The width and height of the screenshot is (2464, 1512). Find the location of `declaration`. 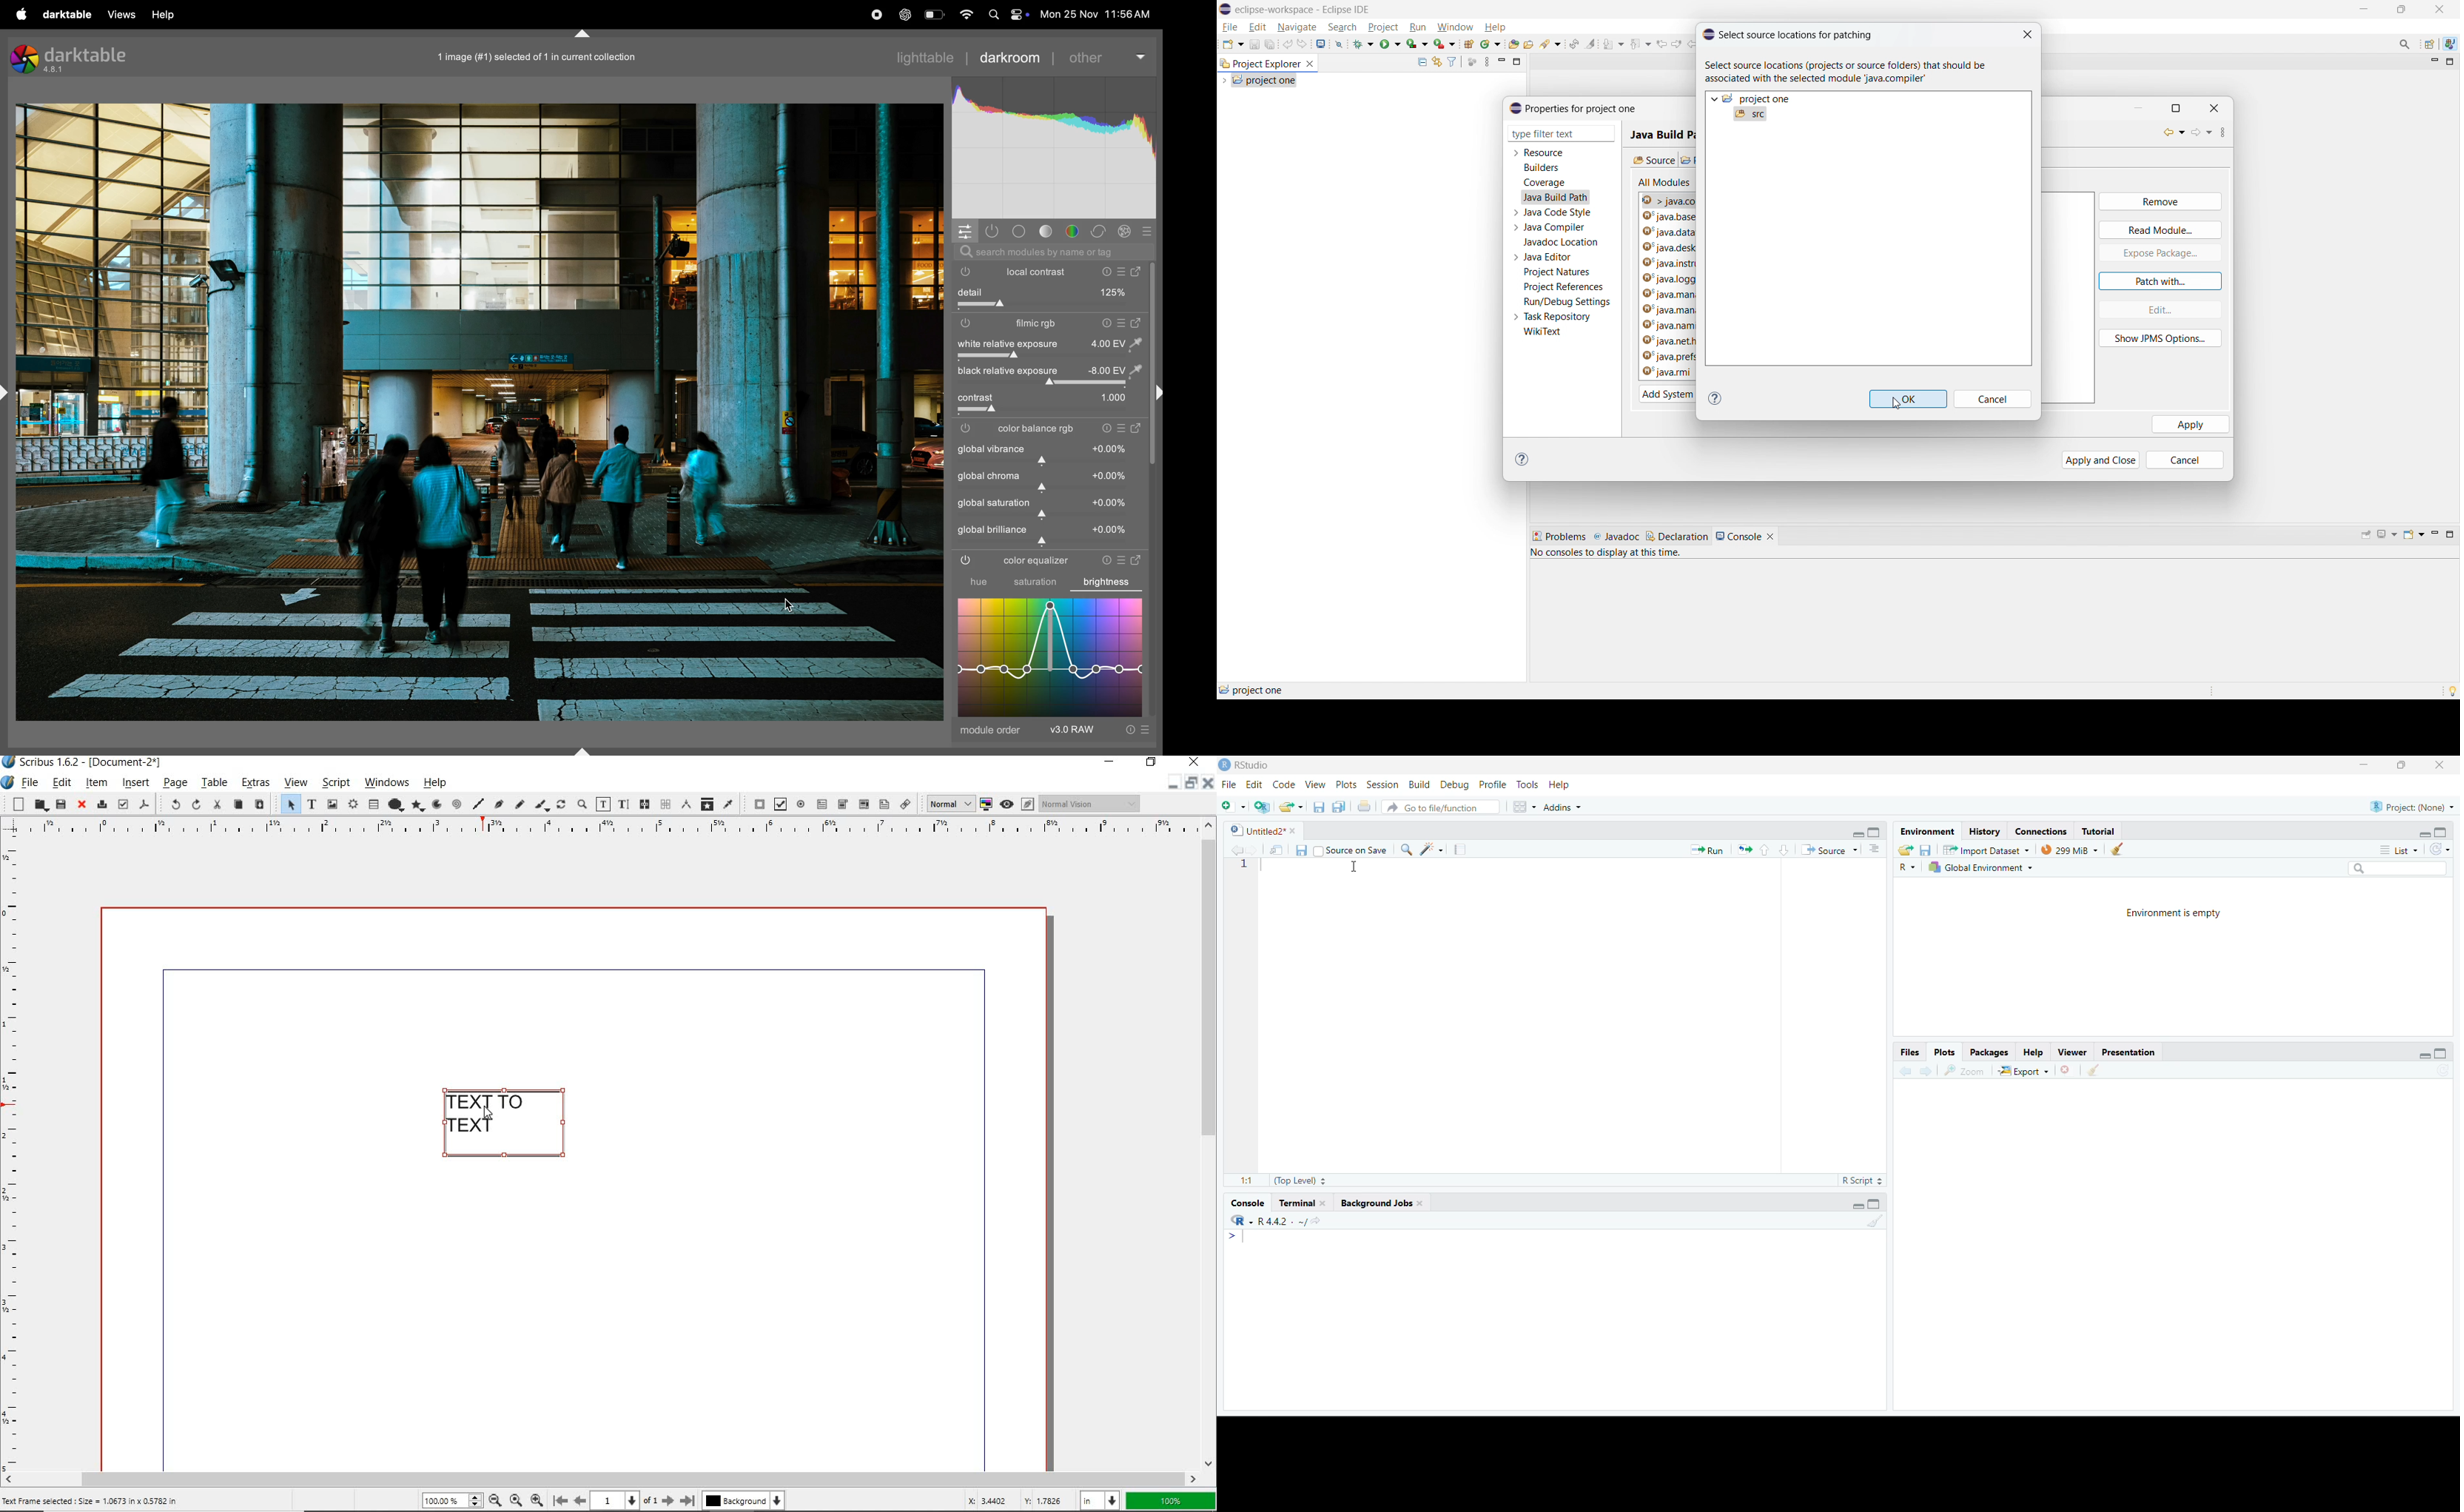

declaration is located at coordinates (1677, 536).